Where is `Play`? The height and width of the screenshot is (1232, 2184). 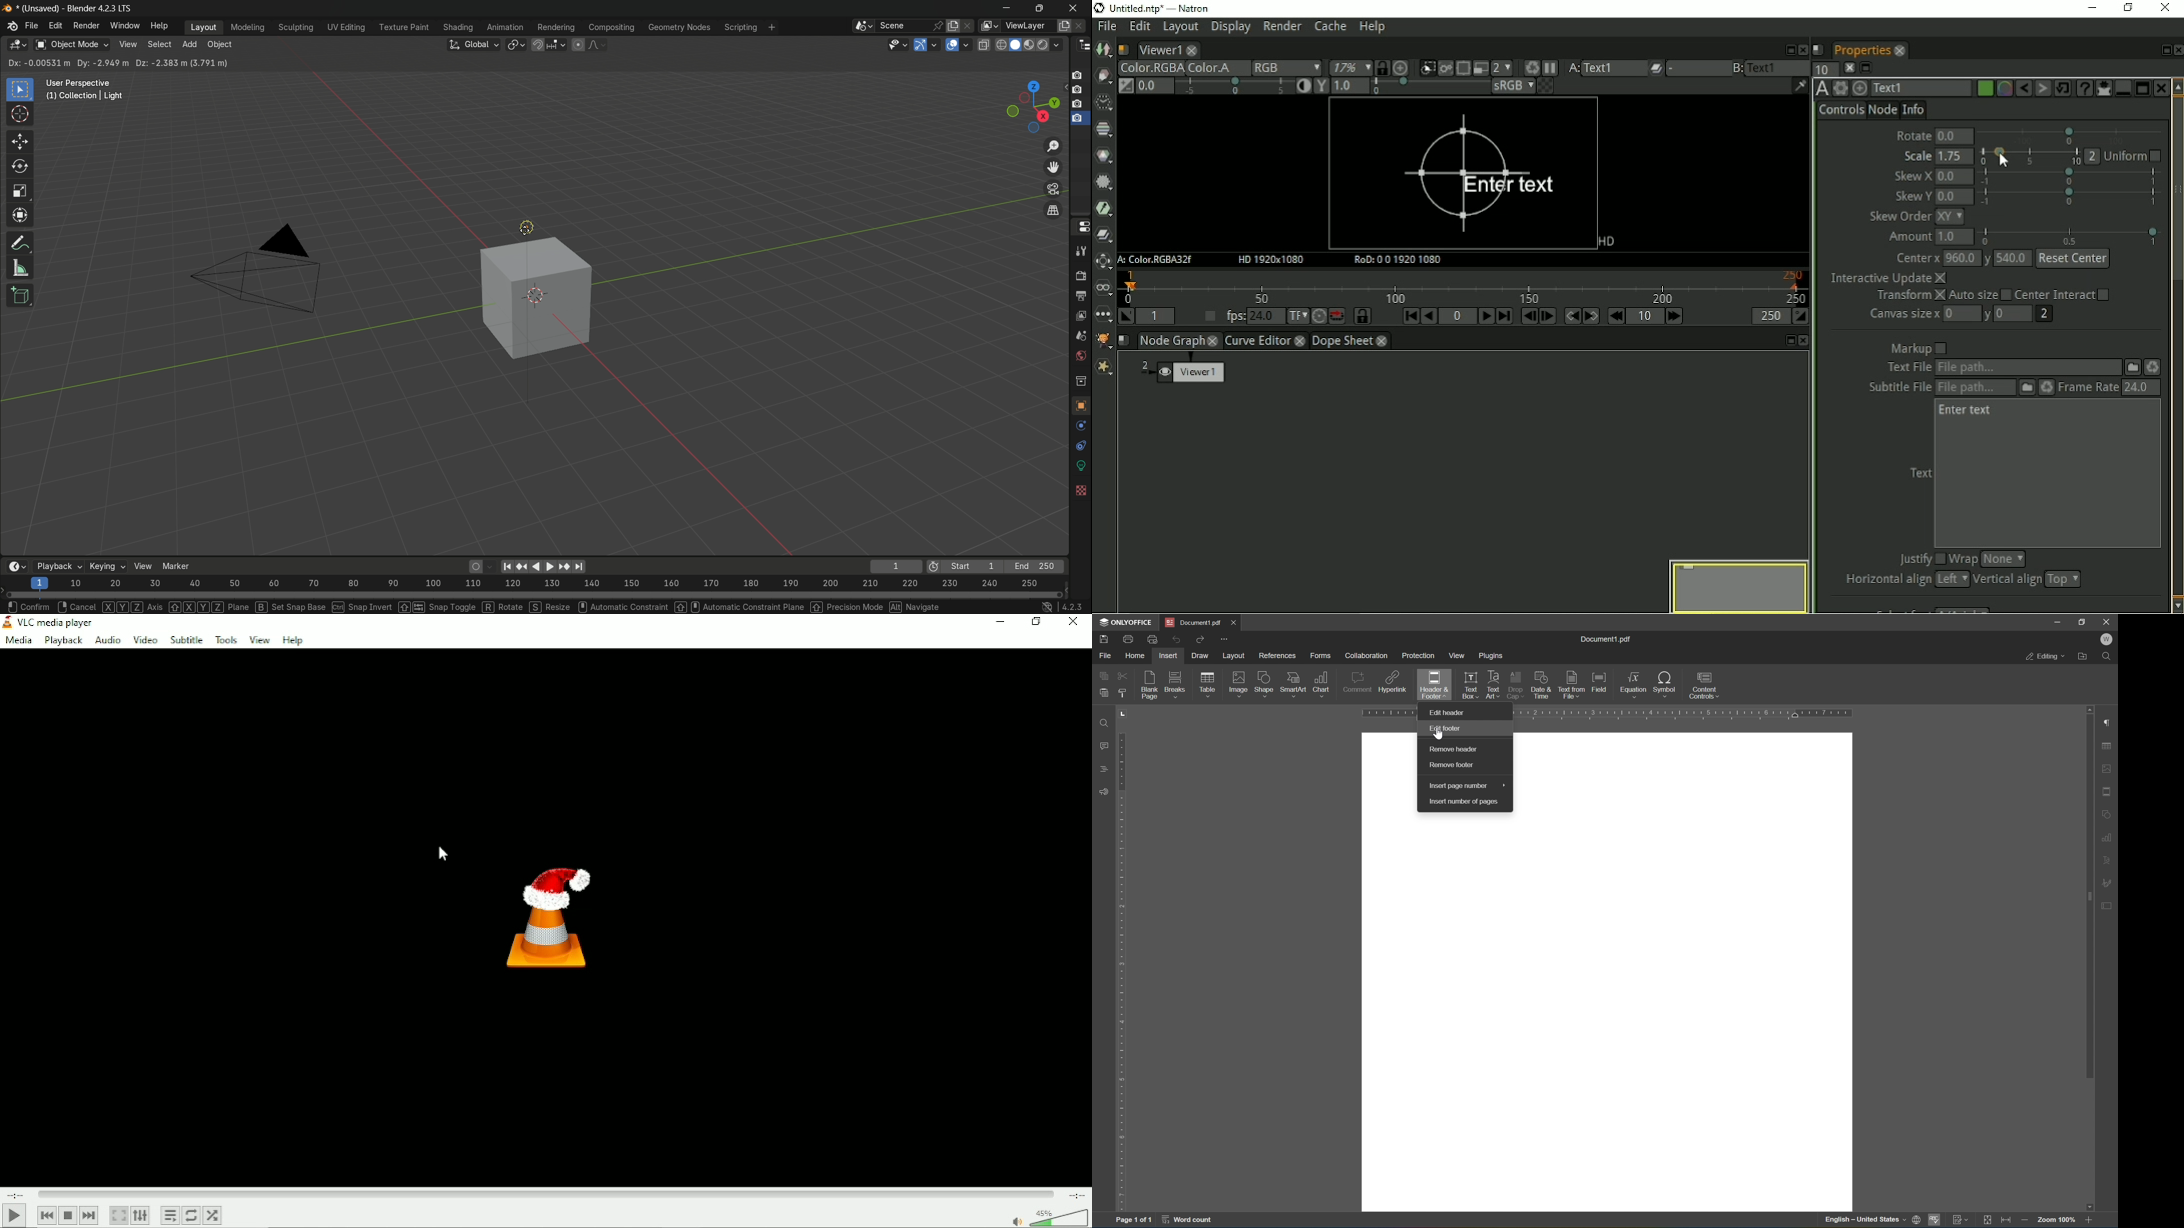 Play is located at coordinates (15, 1216).